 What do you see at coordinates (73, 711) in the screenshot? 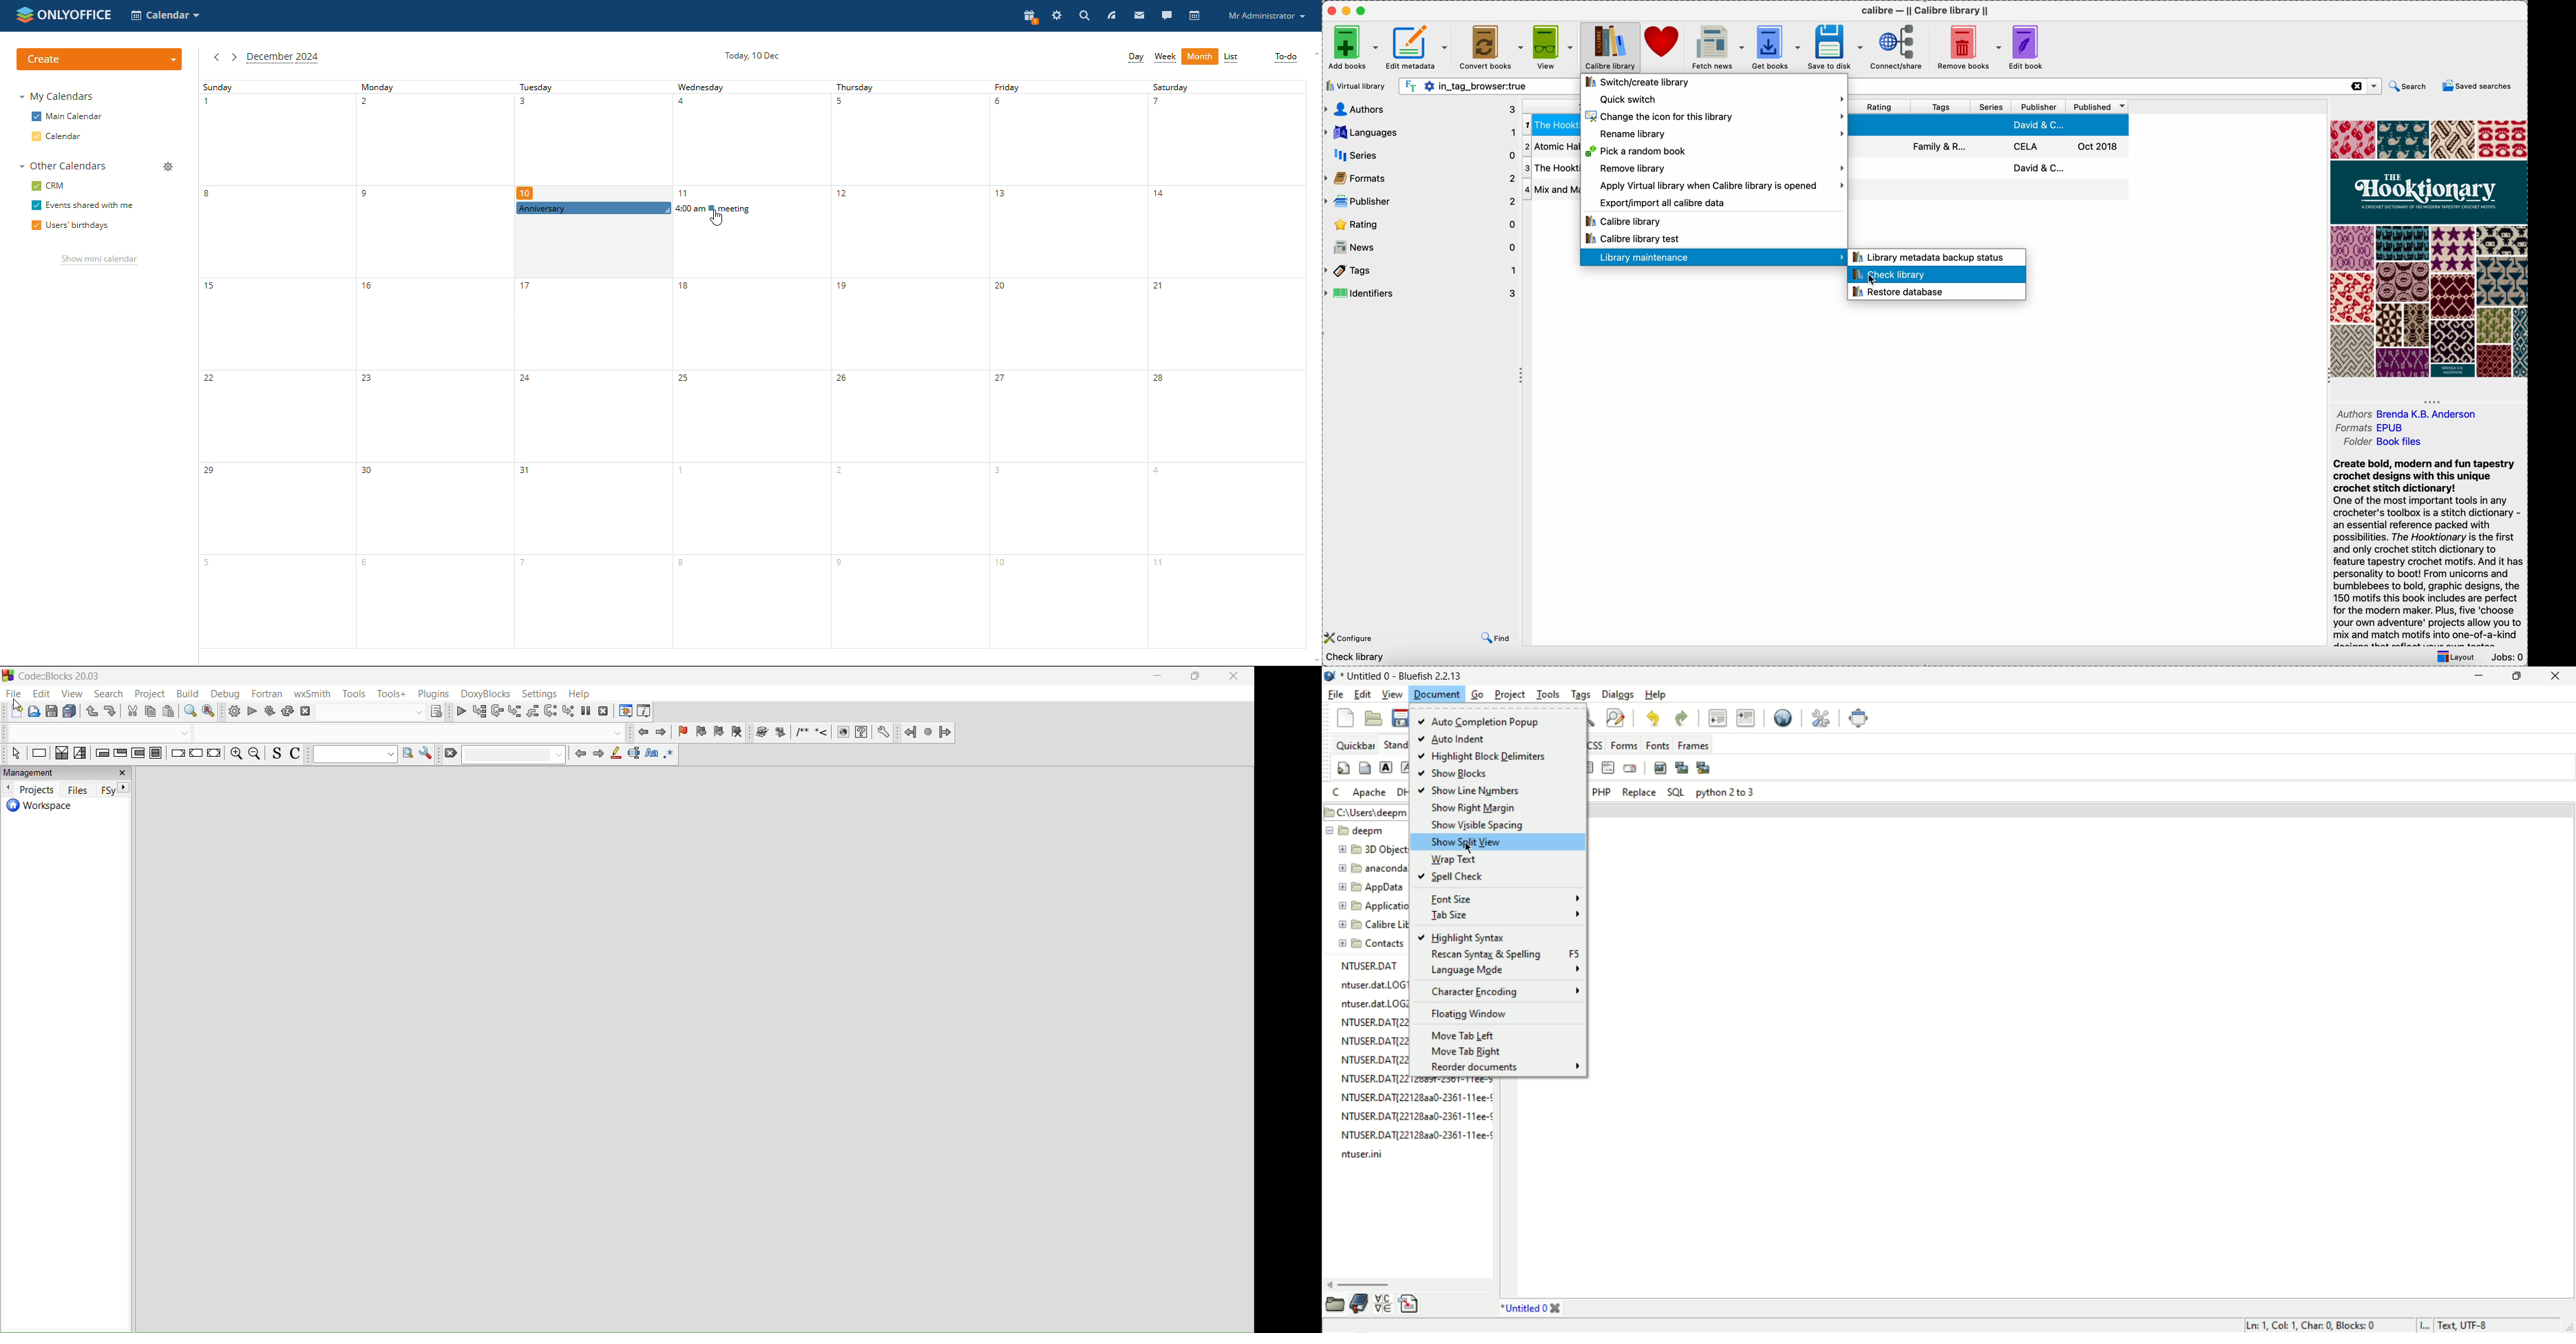
I see `paste` at bounding box center [73, 711].